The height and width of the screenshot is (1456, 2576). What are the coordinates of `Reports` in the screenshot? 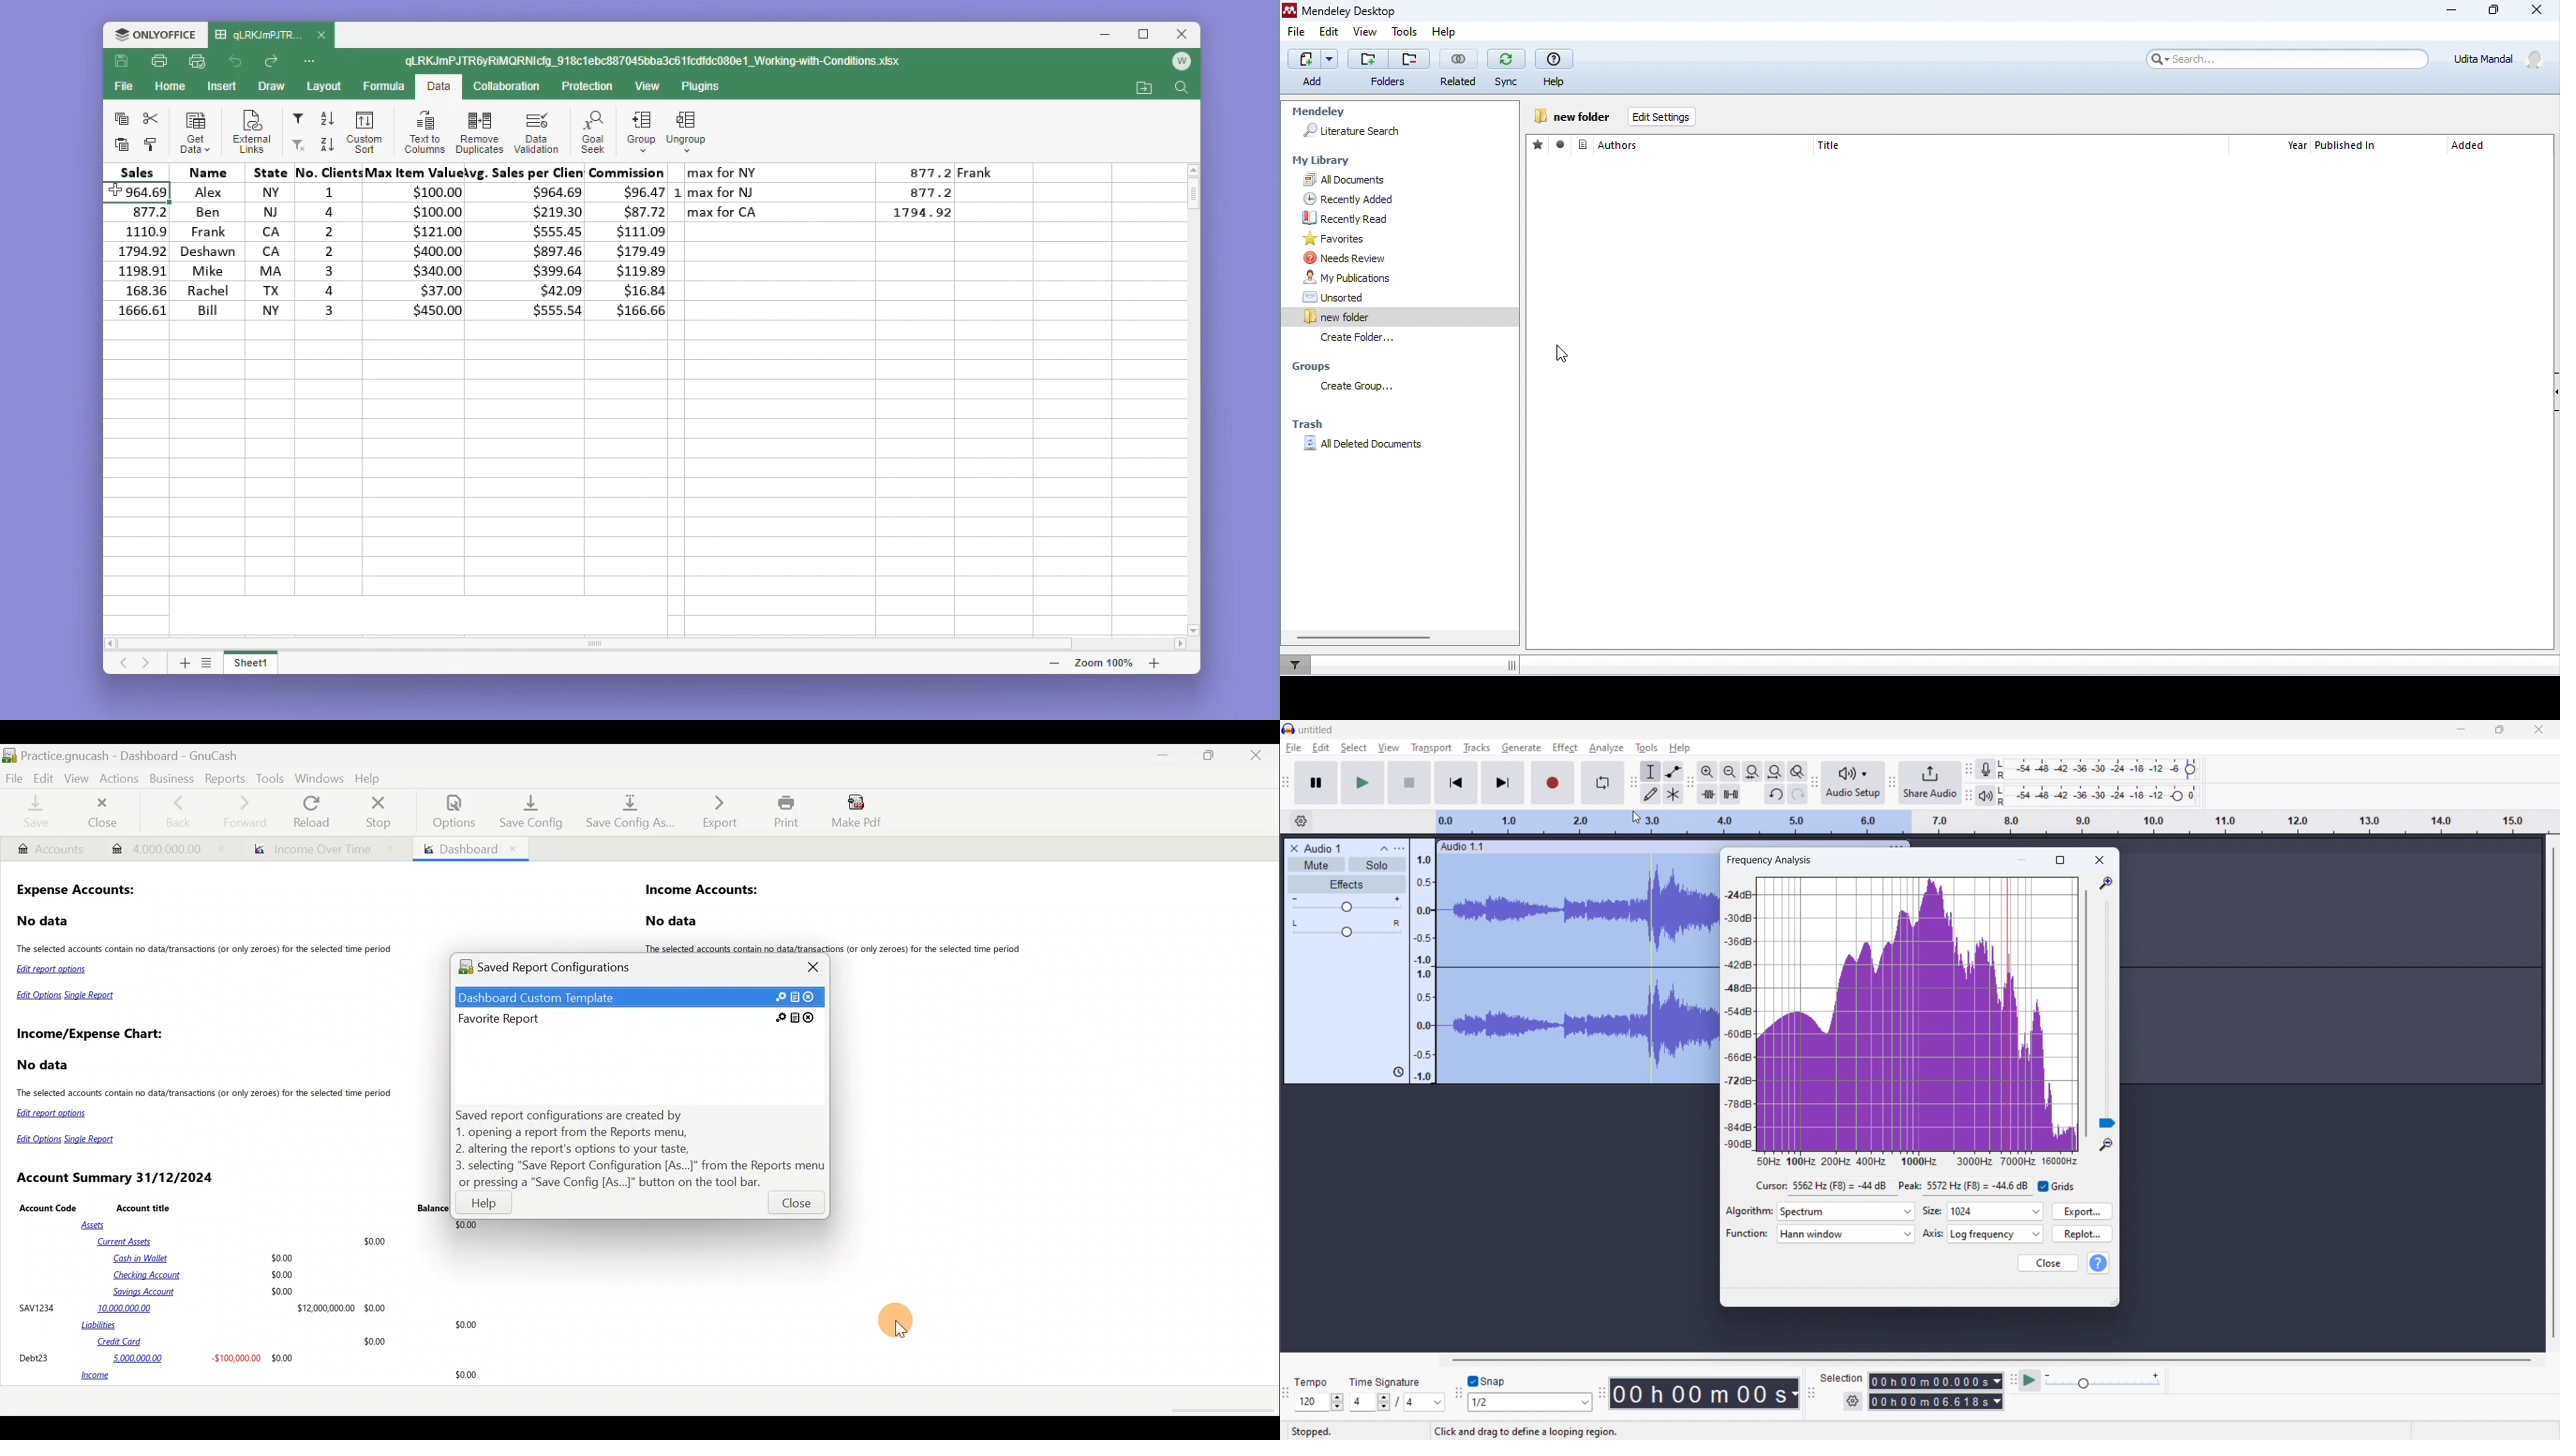 It's located at (223, 777).